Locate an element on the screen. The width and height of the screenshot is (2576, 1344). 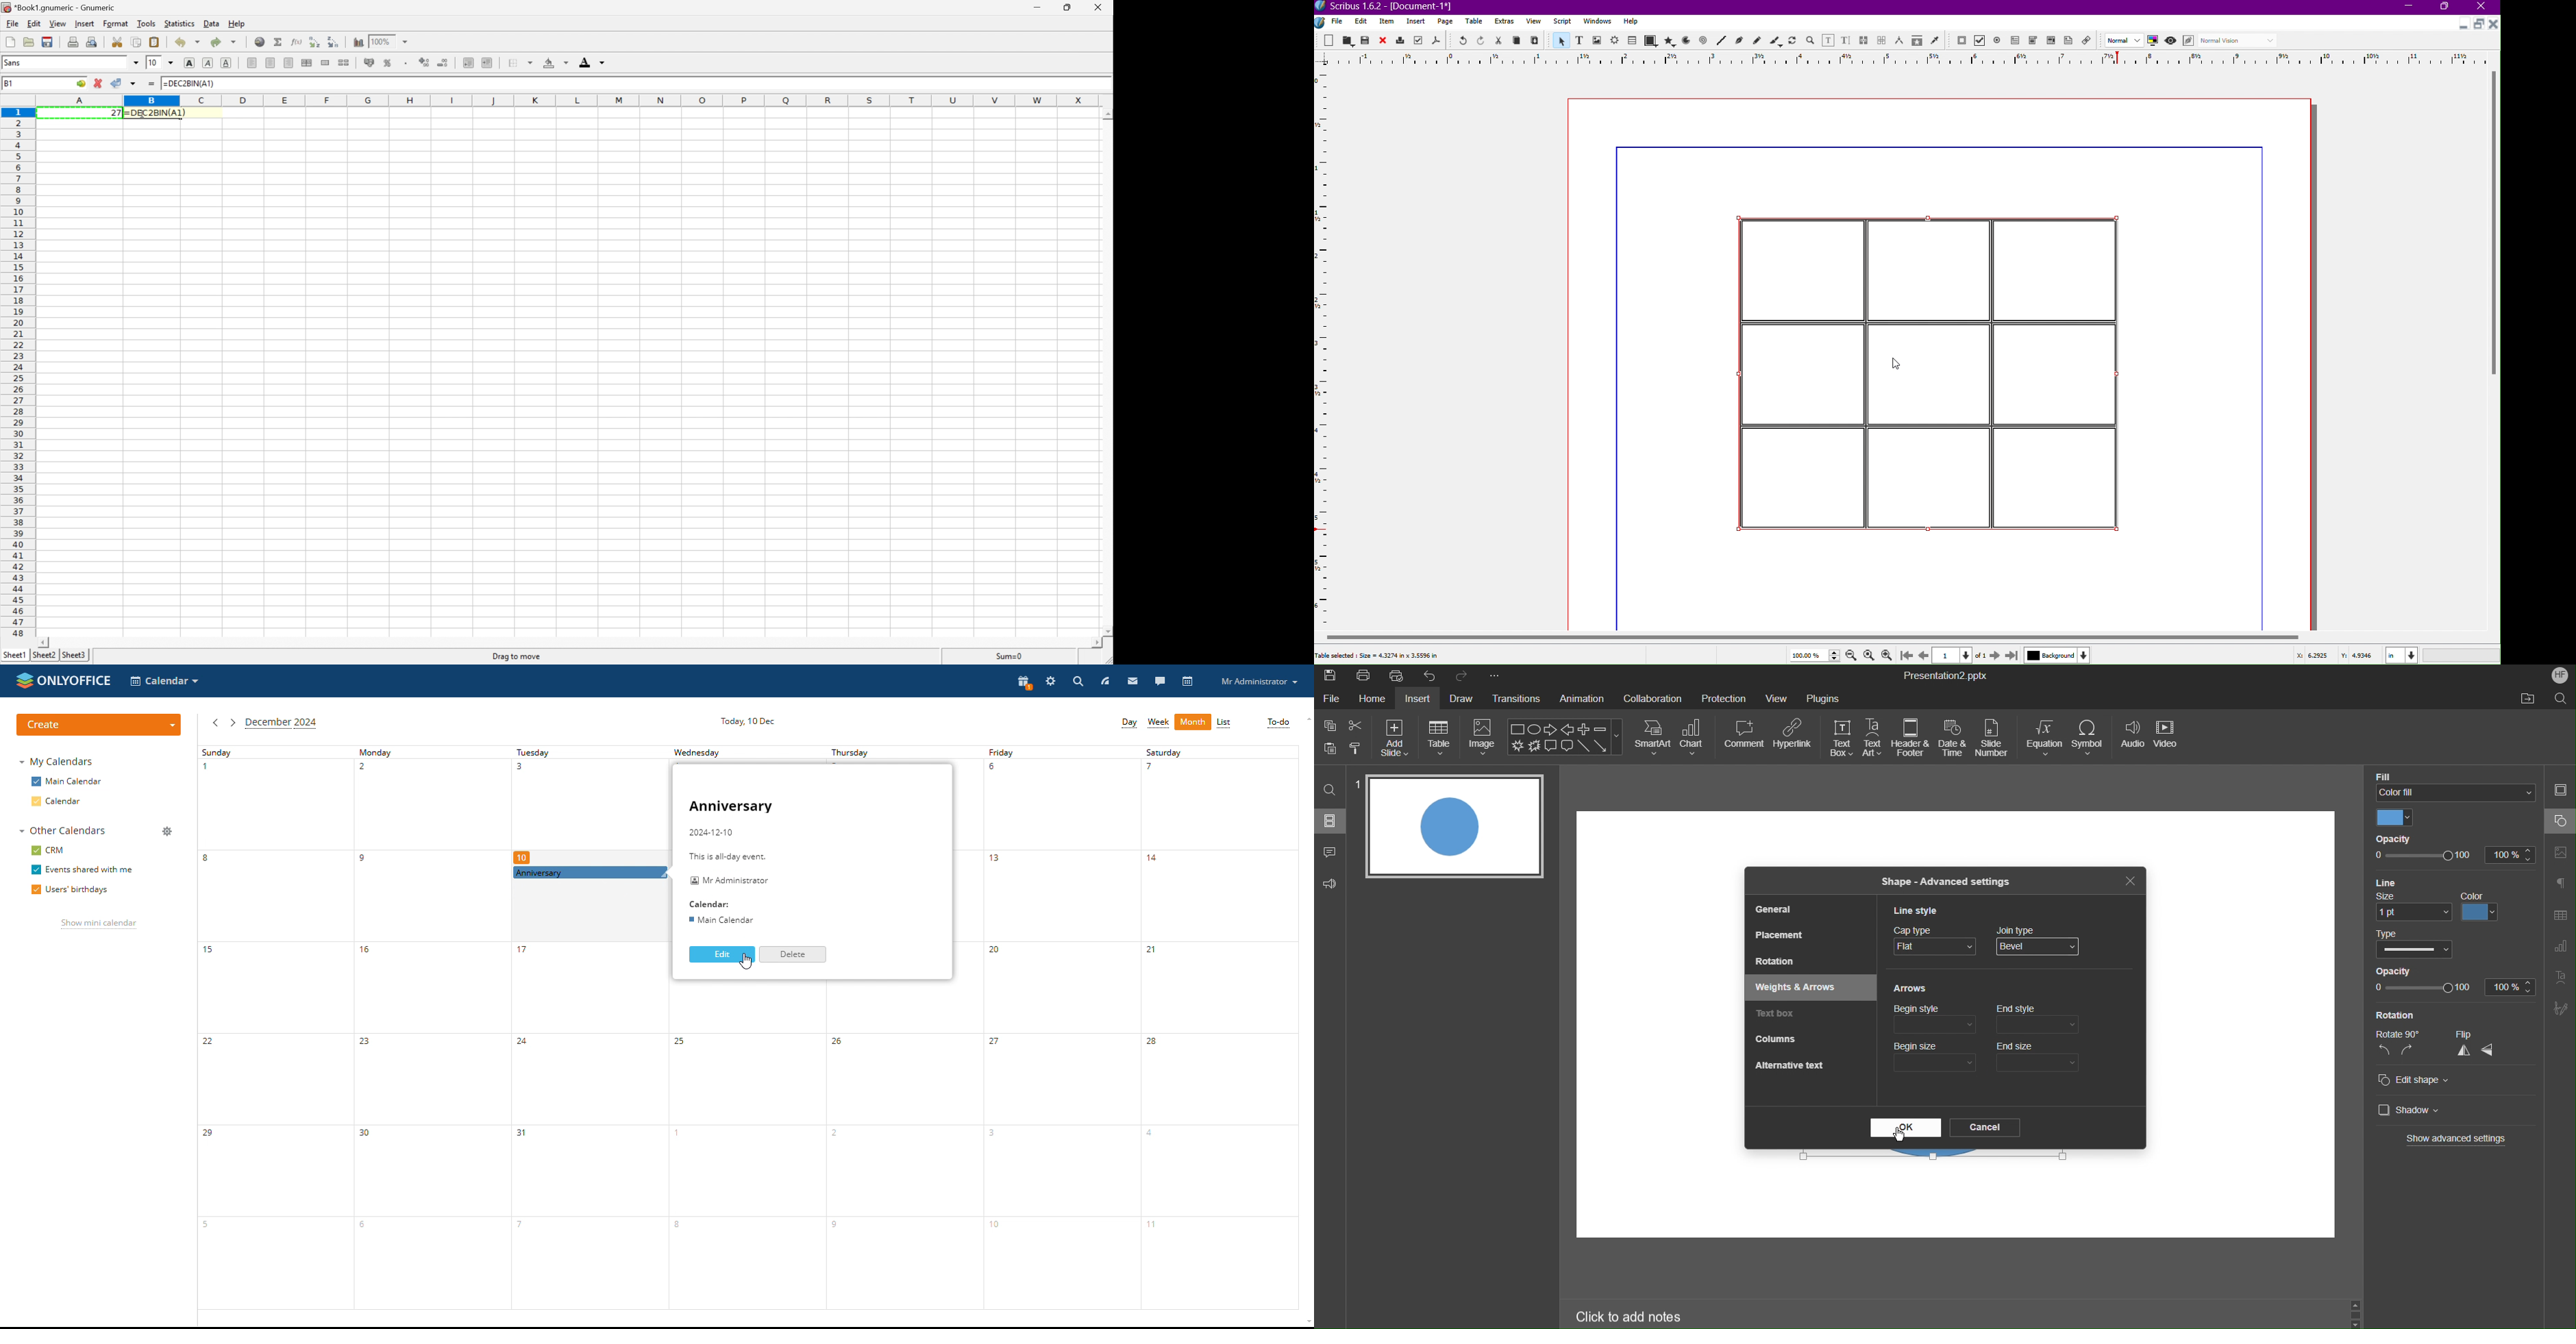
Column names is located at coordinates (575, 99).